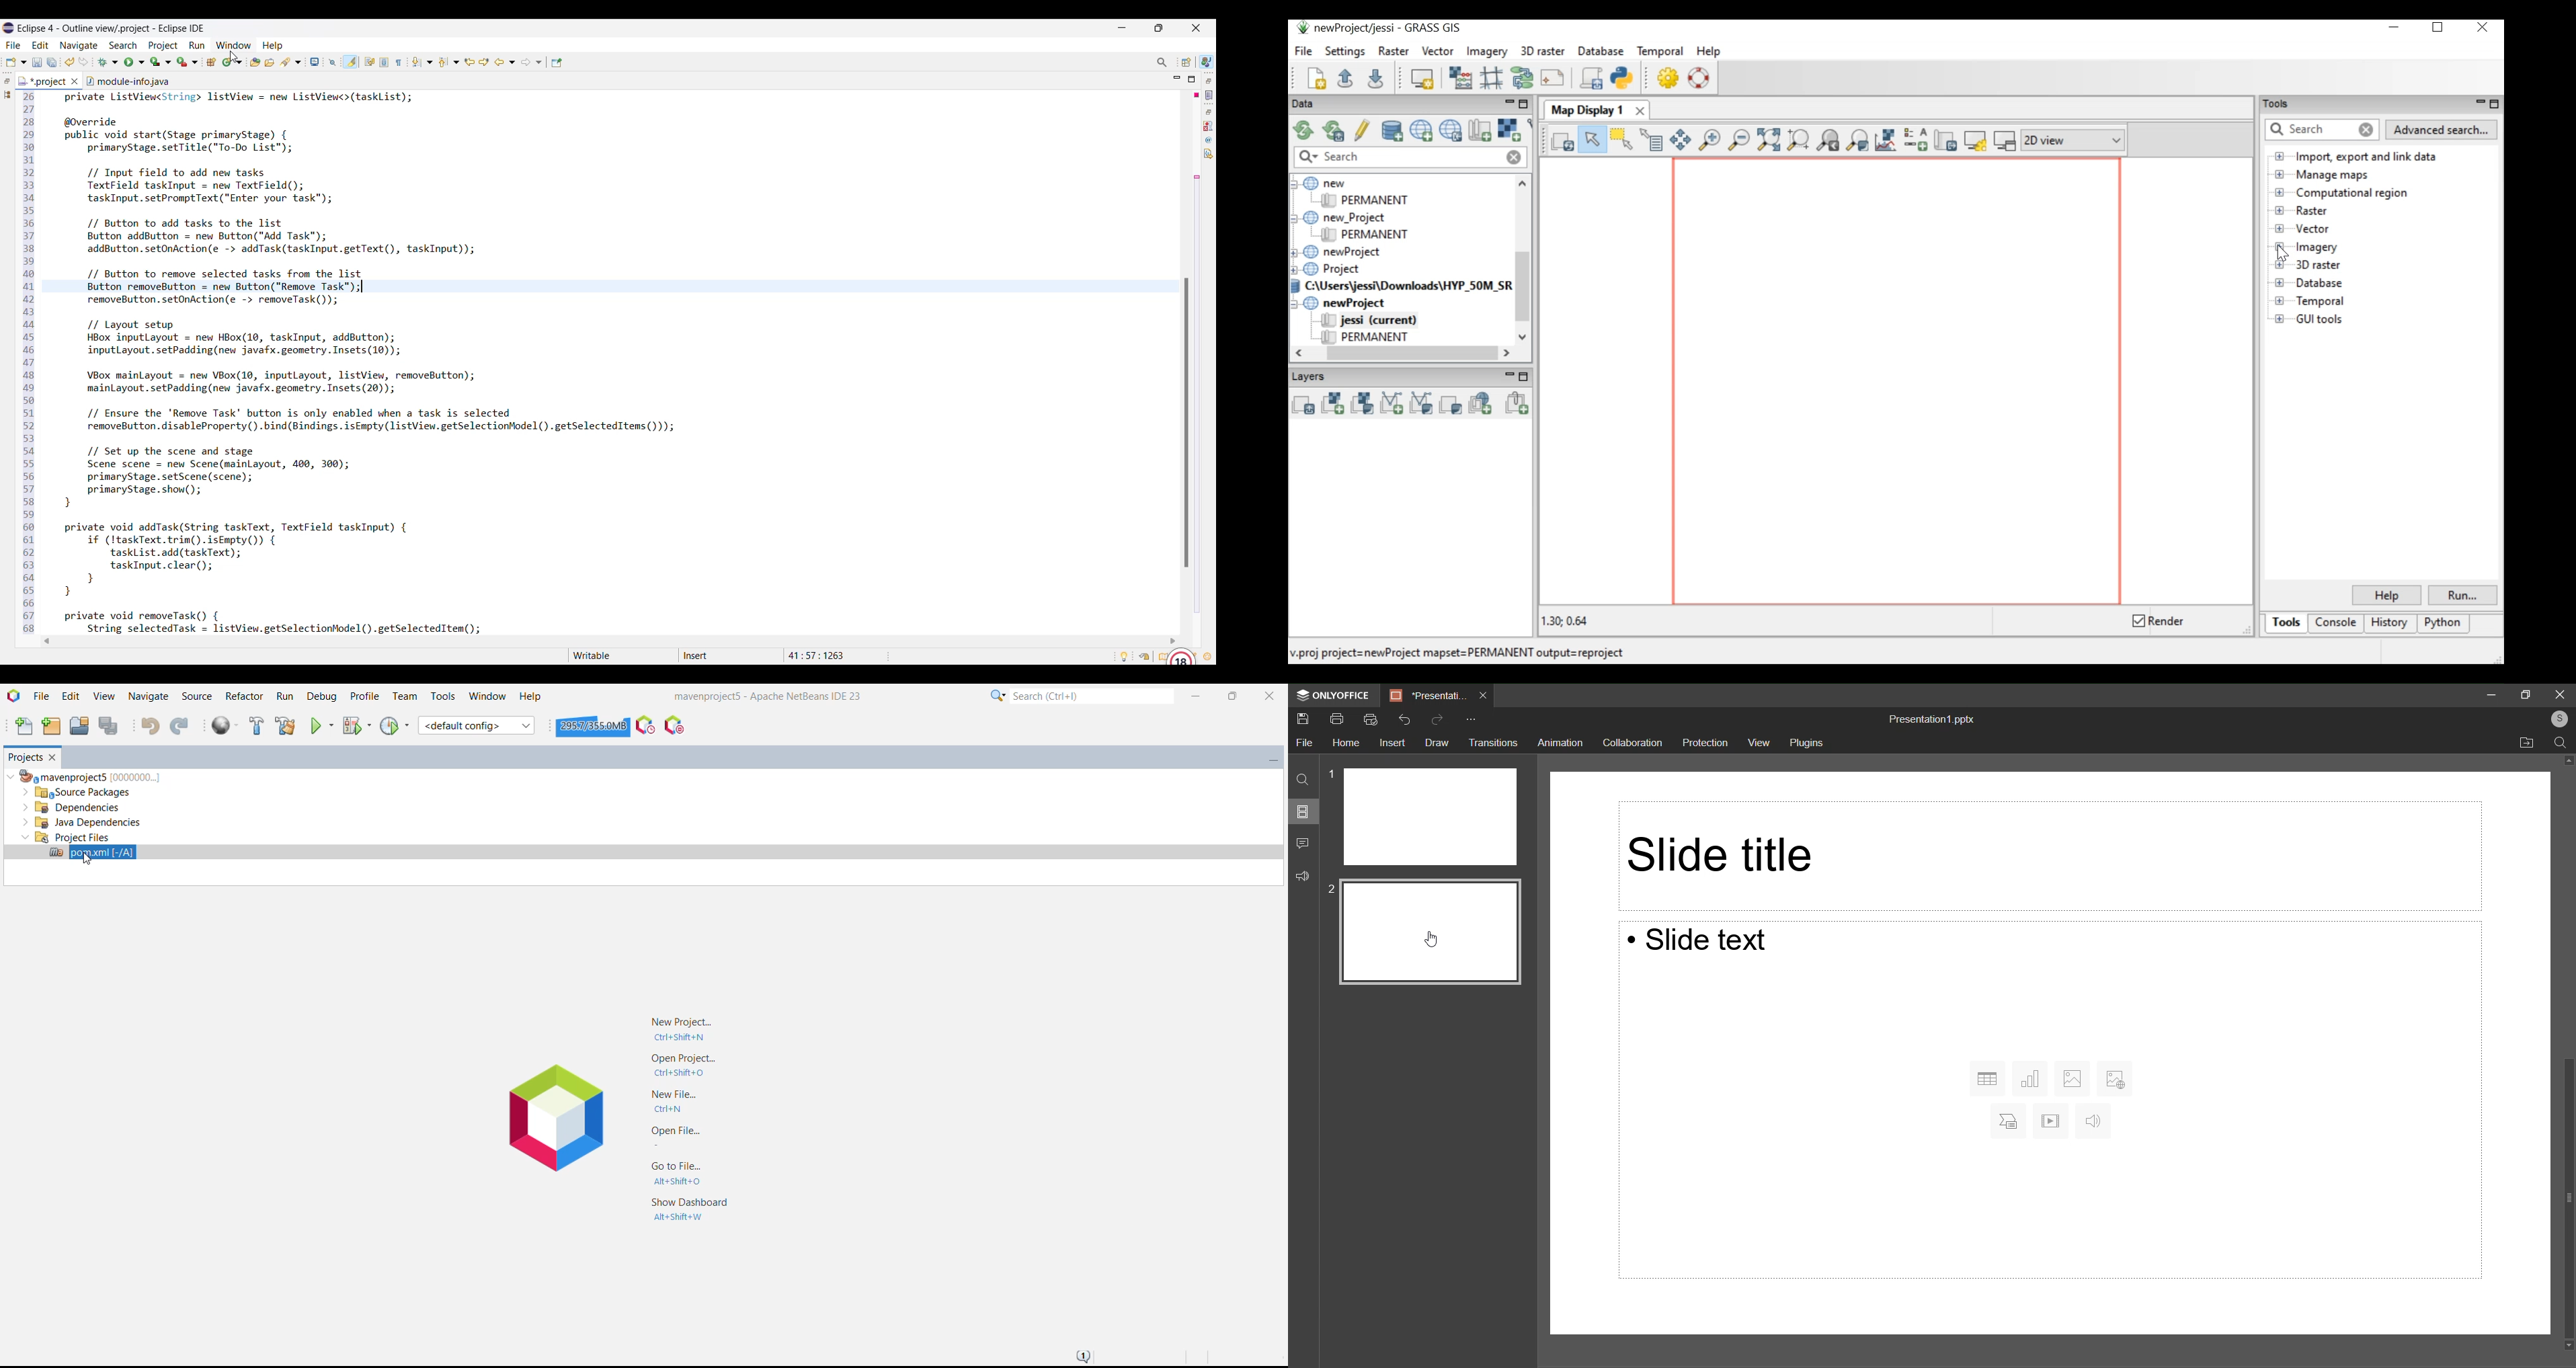 The image size is (2576, 1372). What do you see at coordinates (1435, 742) in the screenshot?
I see `Draw` at bounding box center [1435, 742].